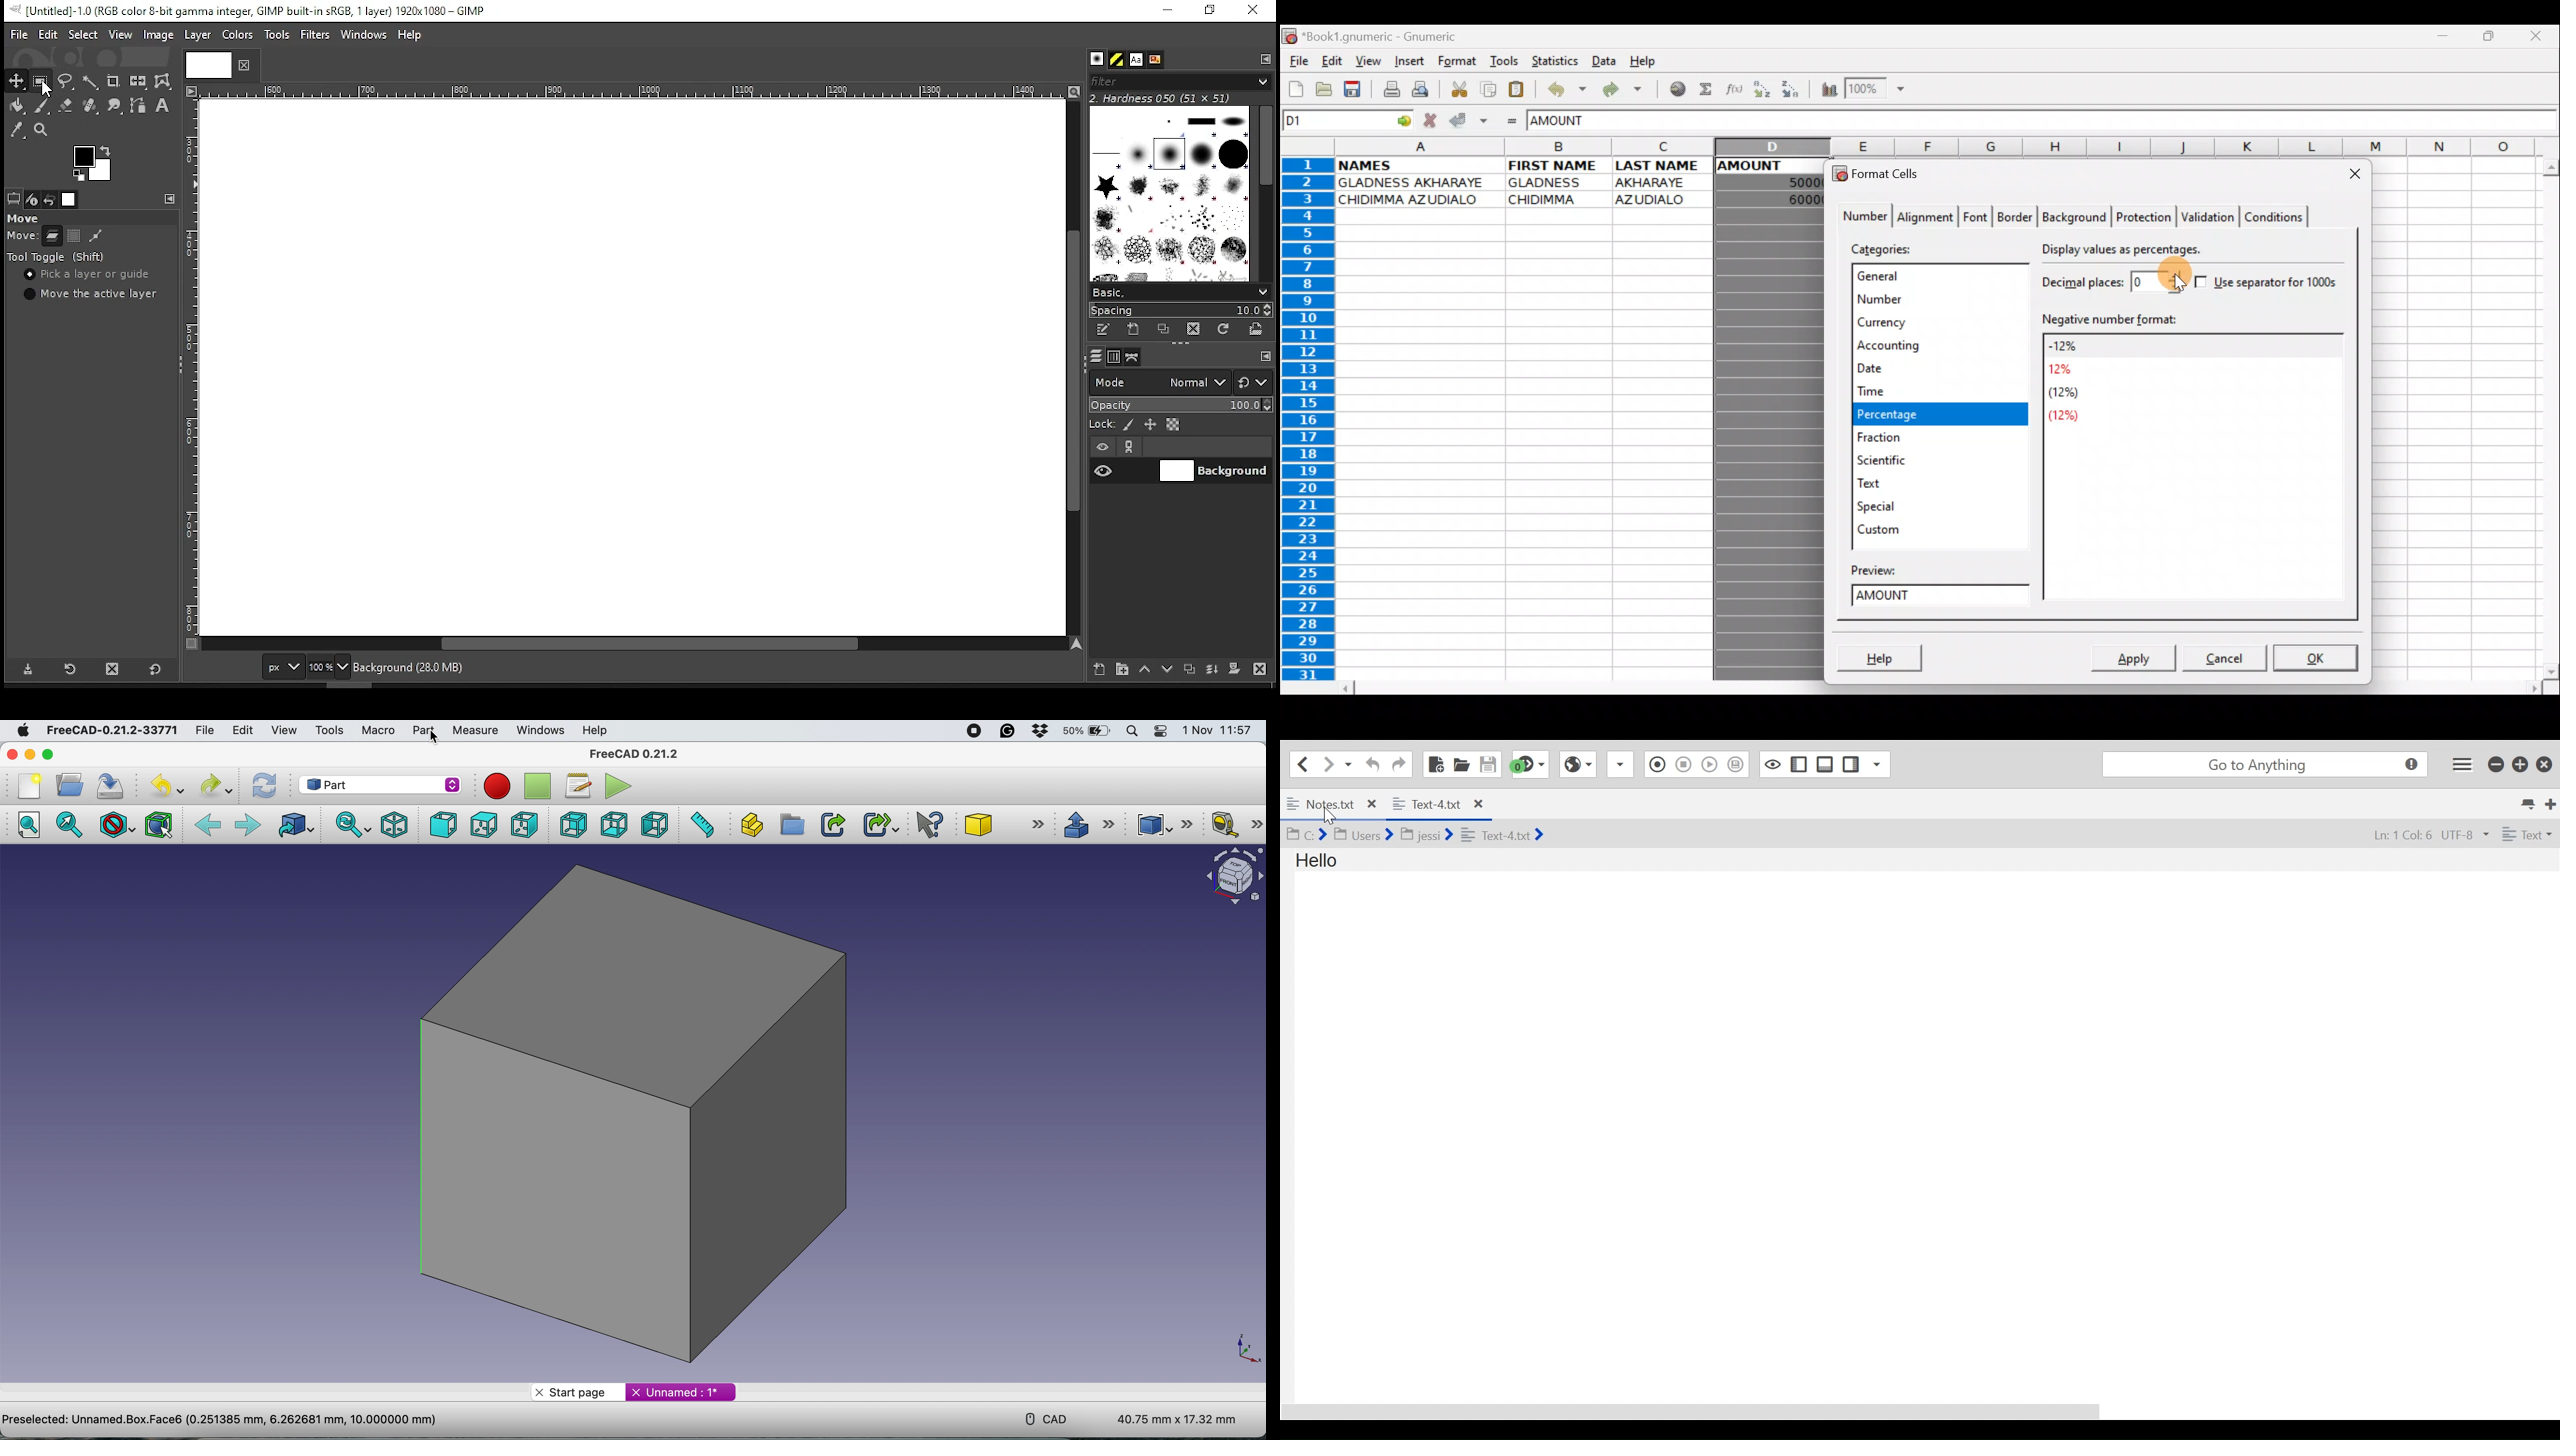  Describe the element at coordinates (680, 1393) in the screenshot. I see `unnamed` at that location.